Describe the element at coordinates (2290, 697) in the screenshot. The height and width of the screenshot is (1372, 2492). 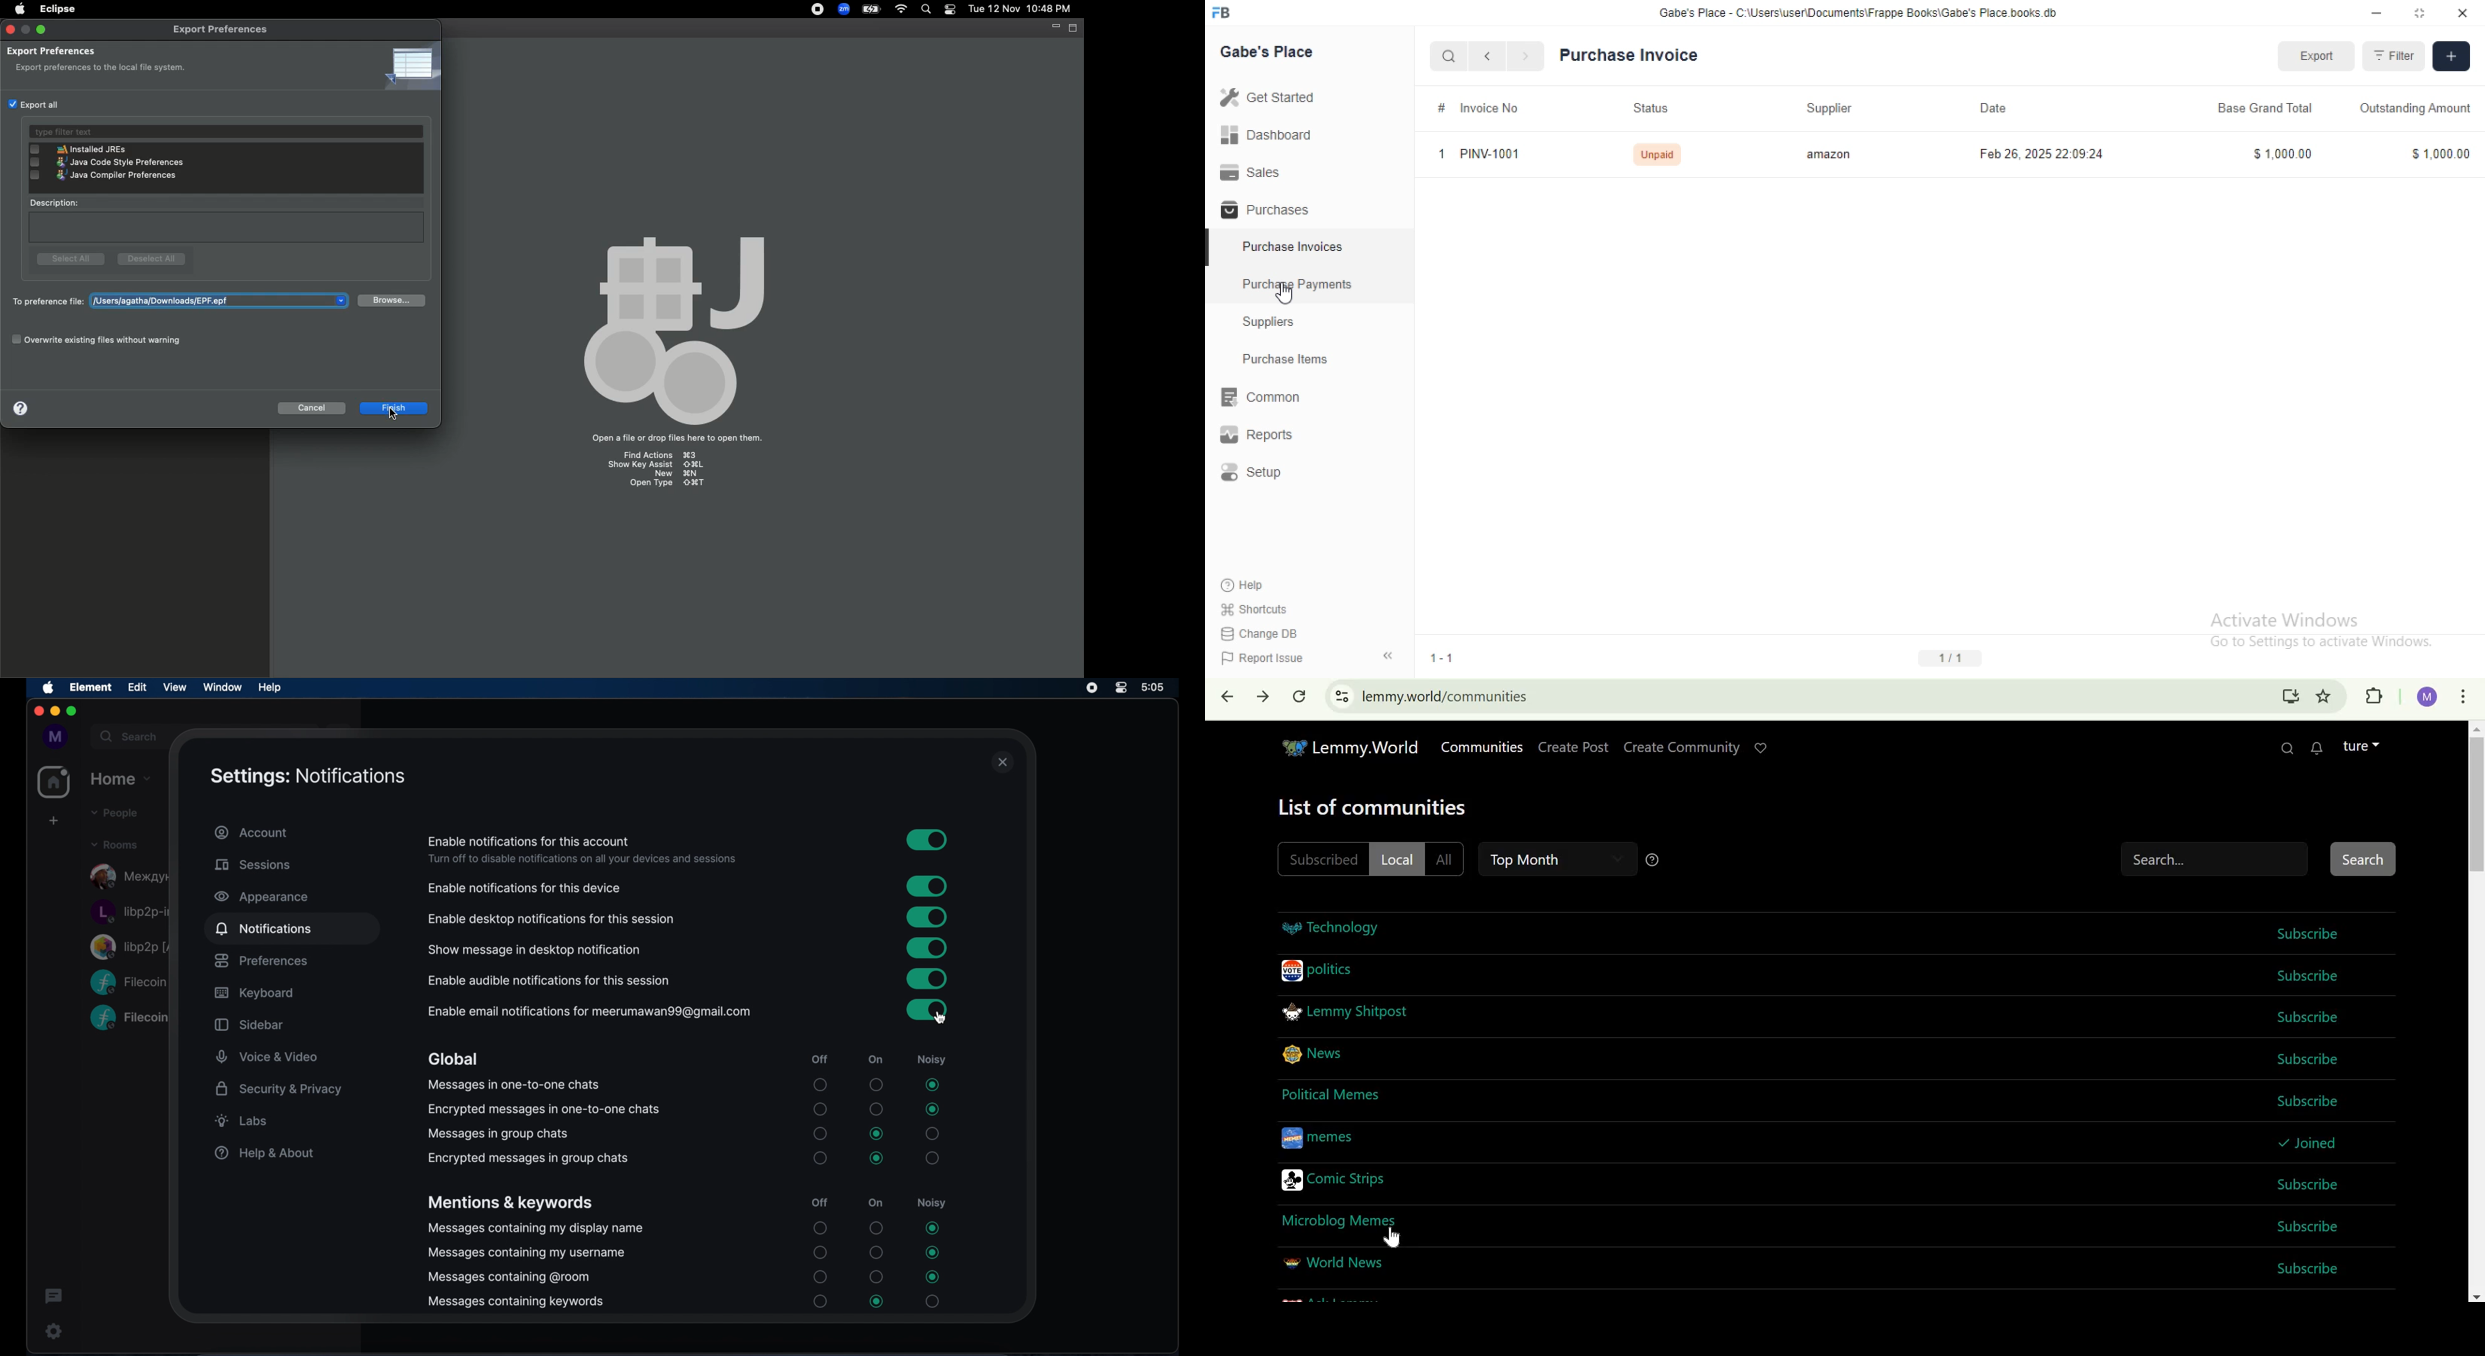
I see `Install Lemmy.World` at that location.